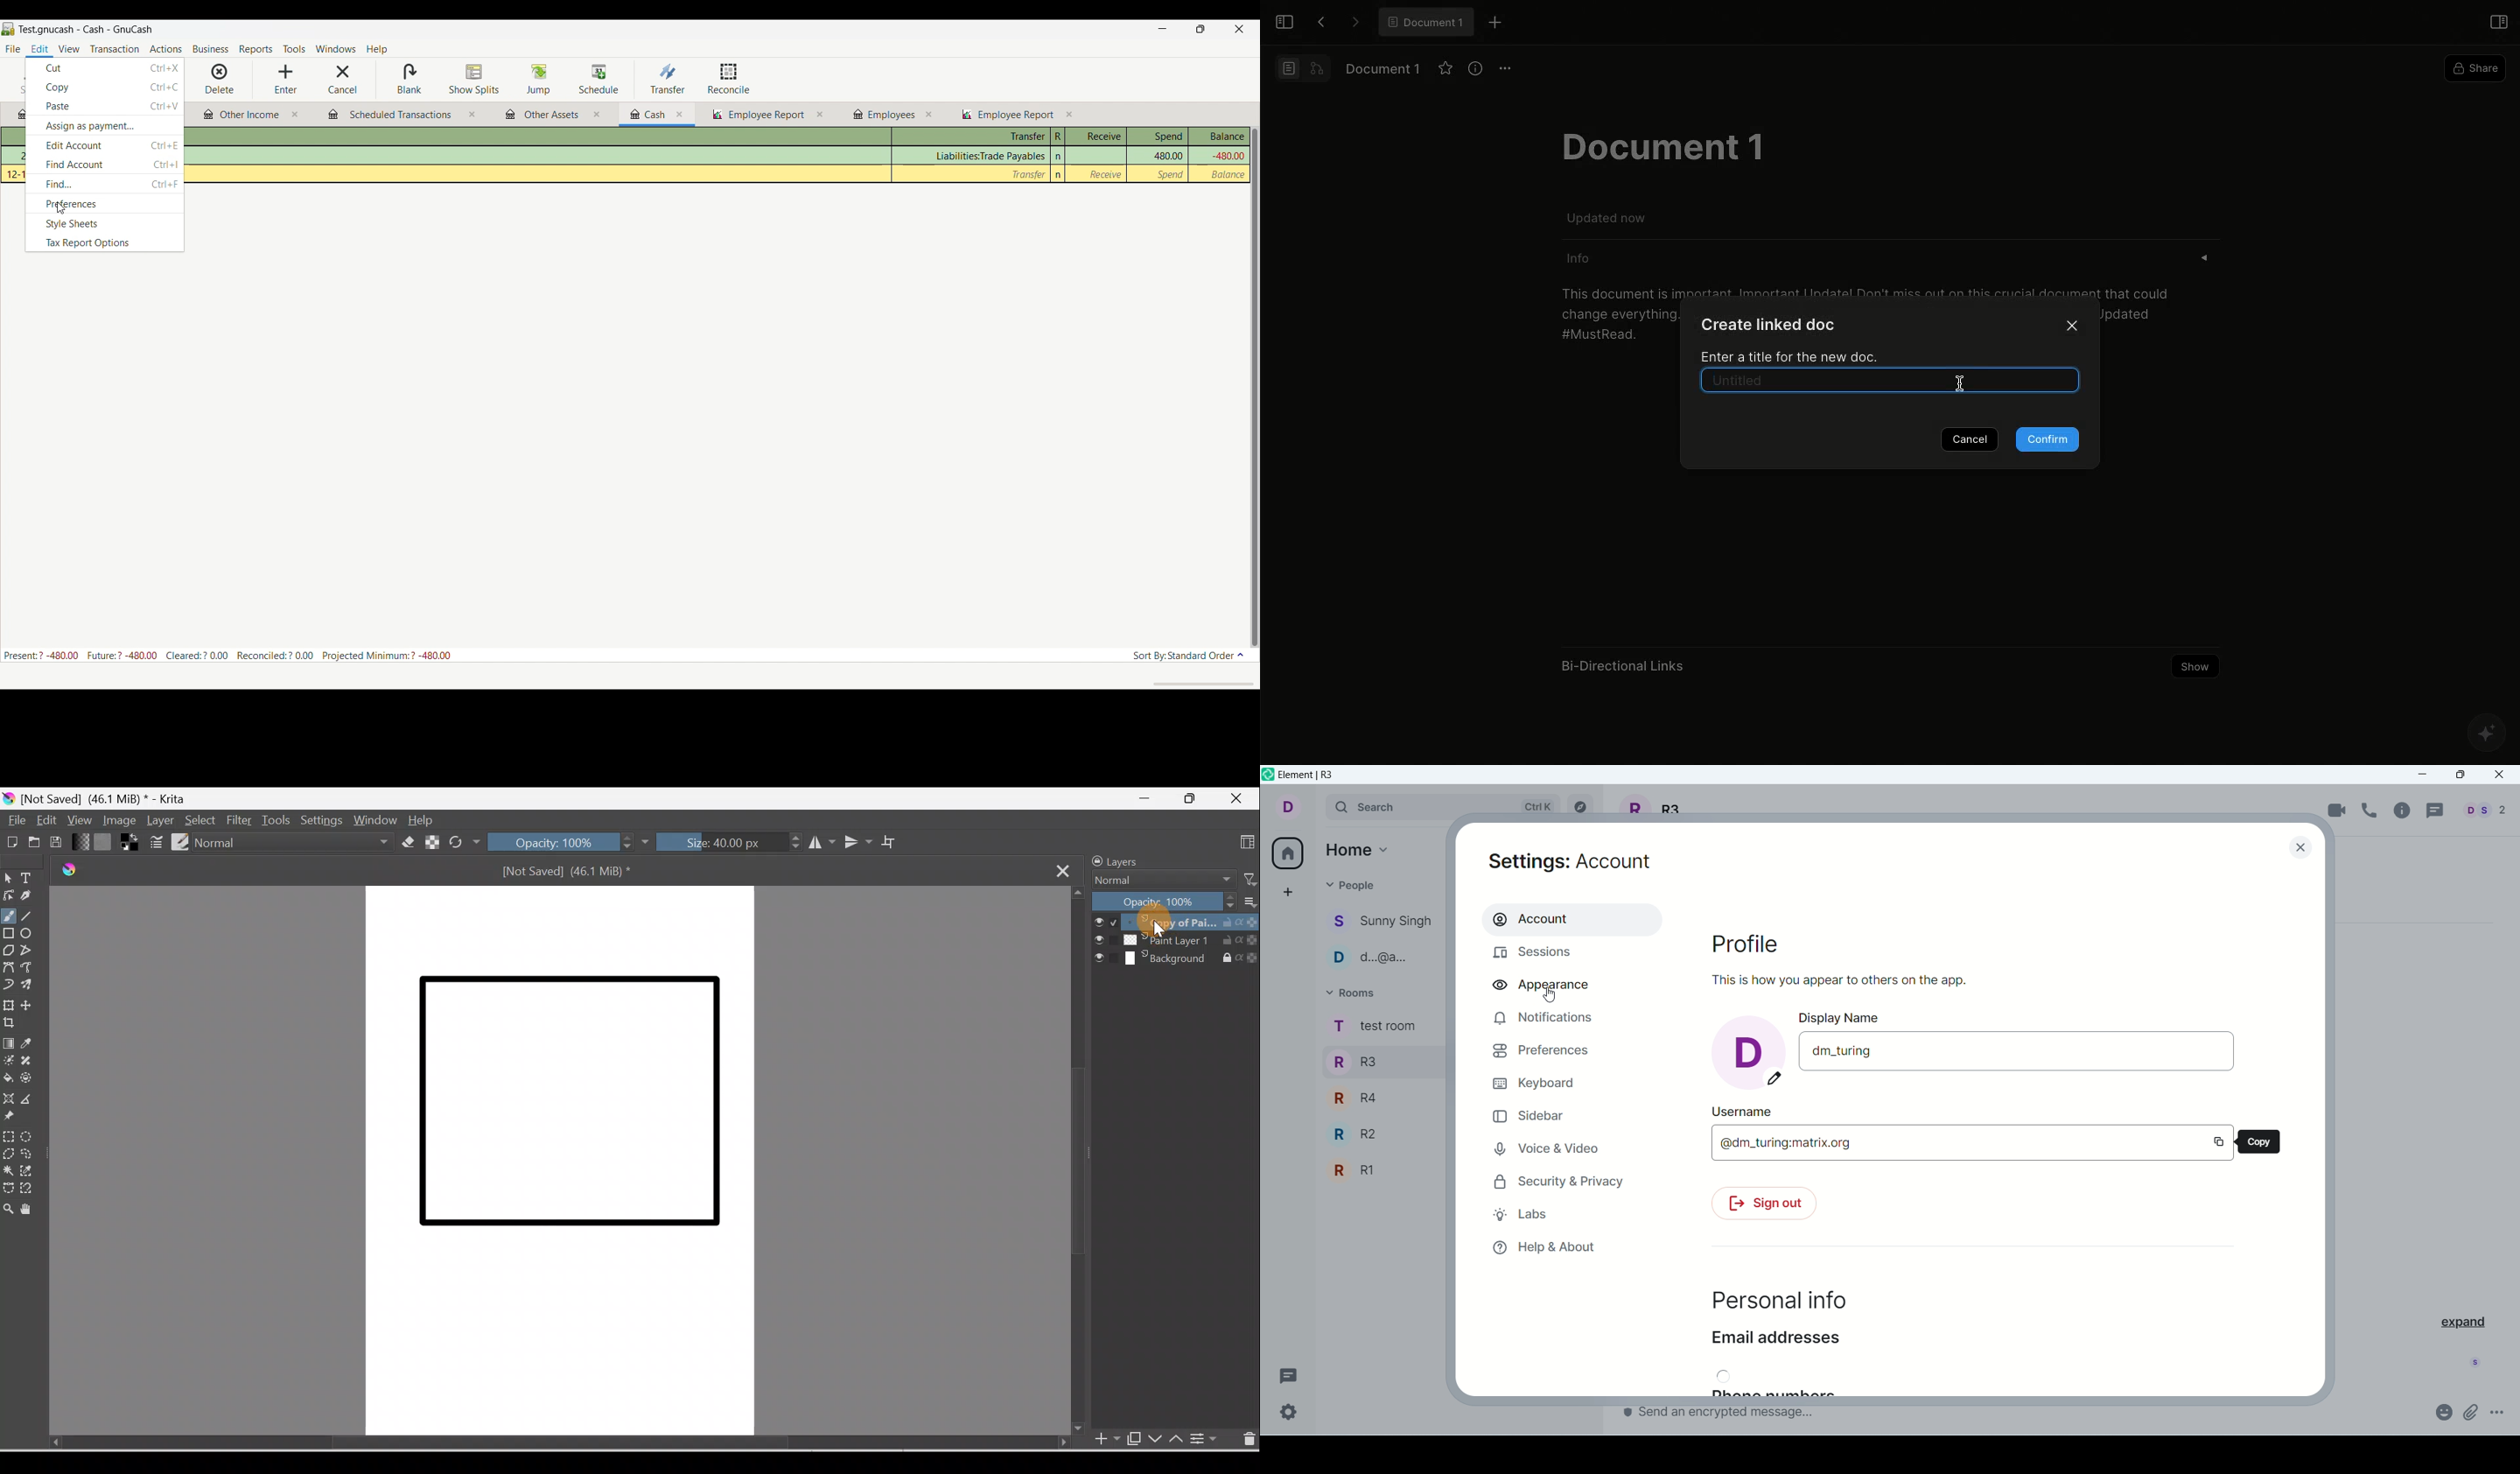 Image resolution: width=2520 pixels, height=1484 pixels. What do you see at coordinates (474, 79) in the screenshot?
I see `Show splits` at bounding box center [474, 79].